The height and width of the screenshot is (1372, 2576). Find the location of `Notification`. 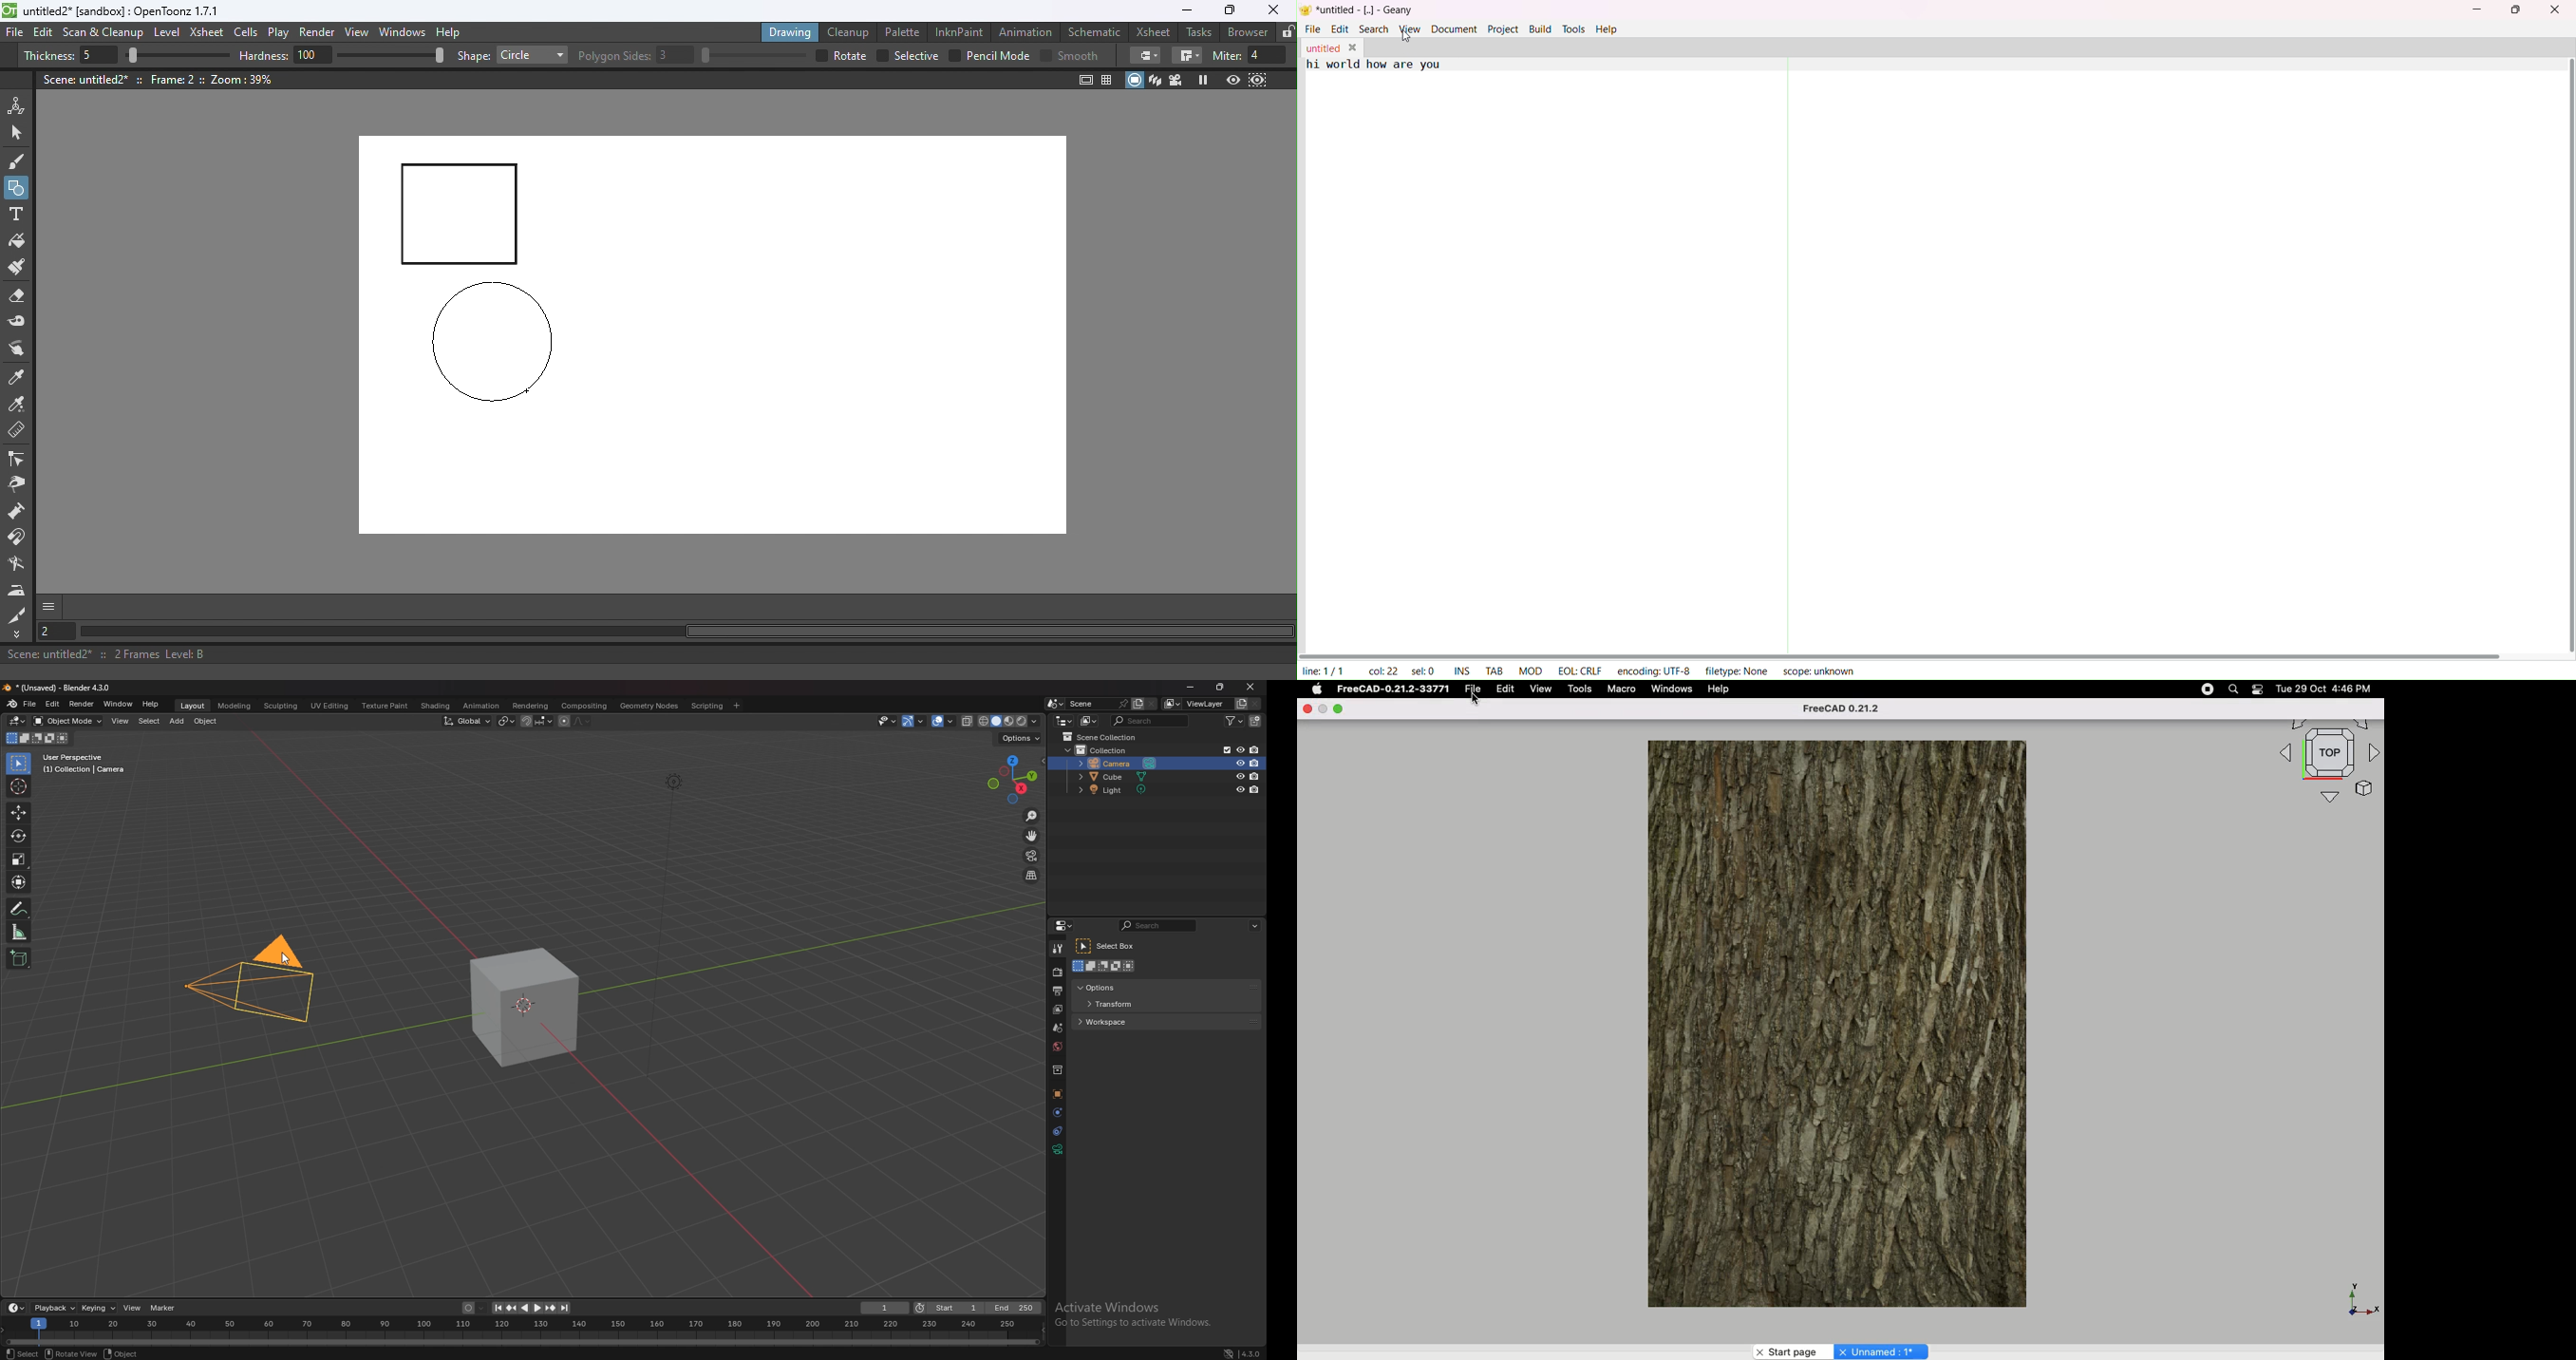

Notification is located at coordinates (2258, 689).